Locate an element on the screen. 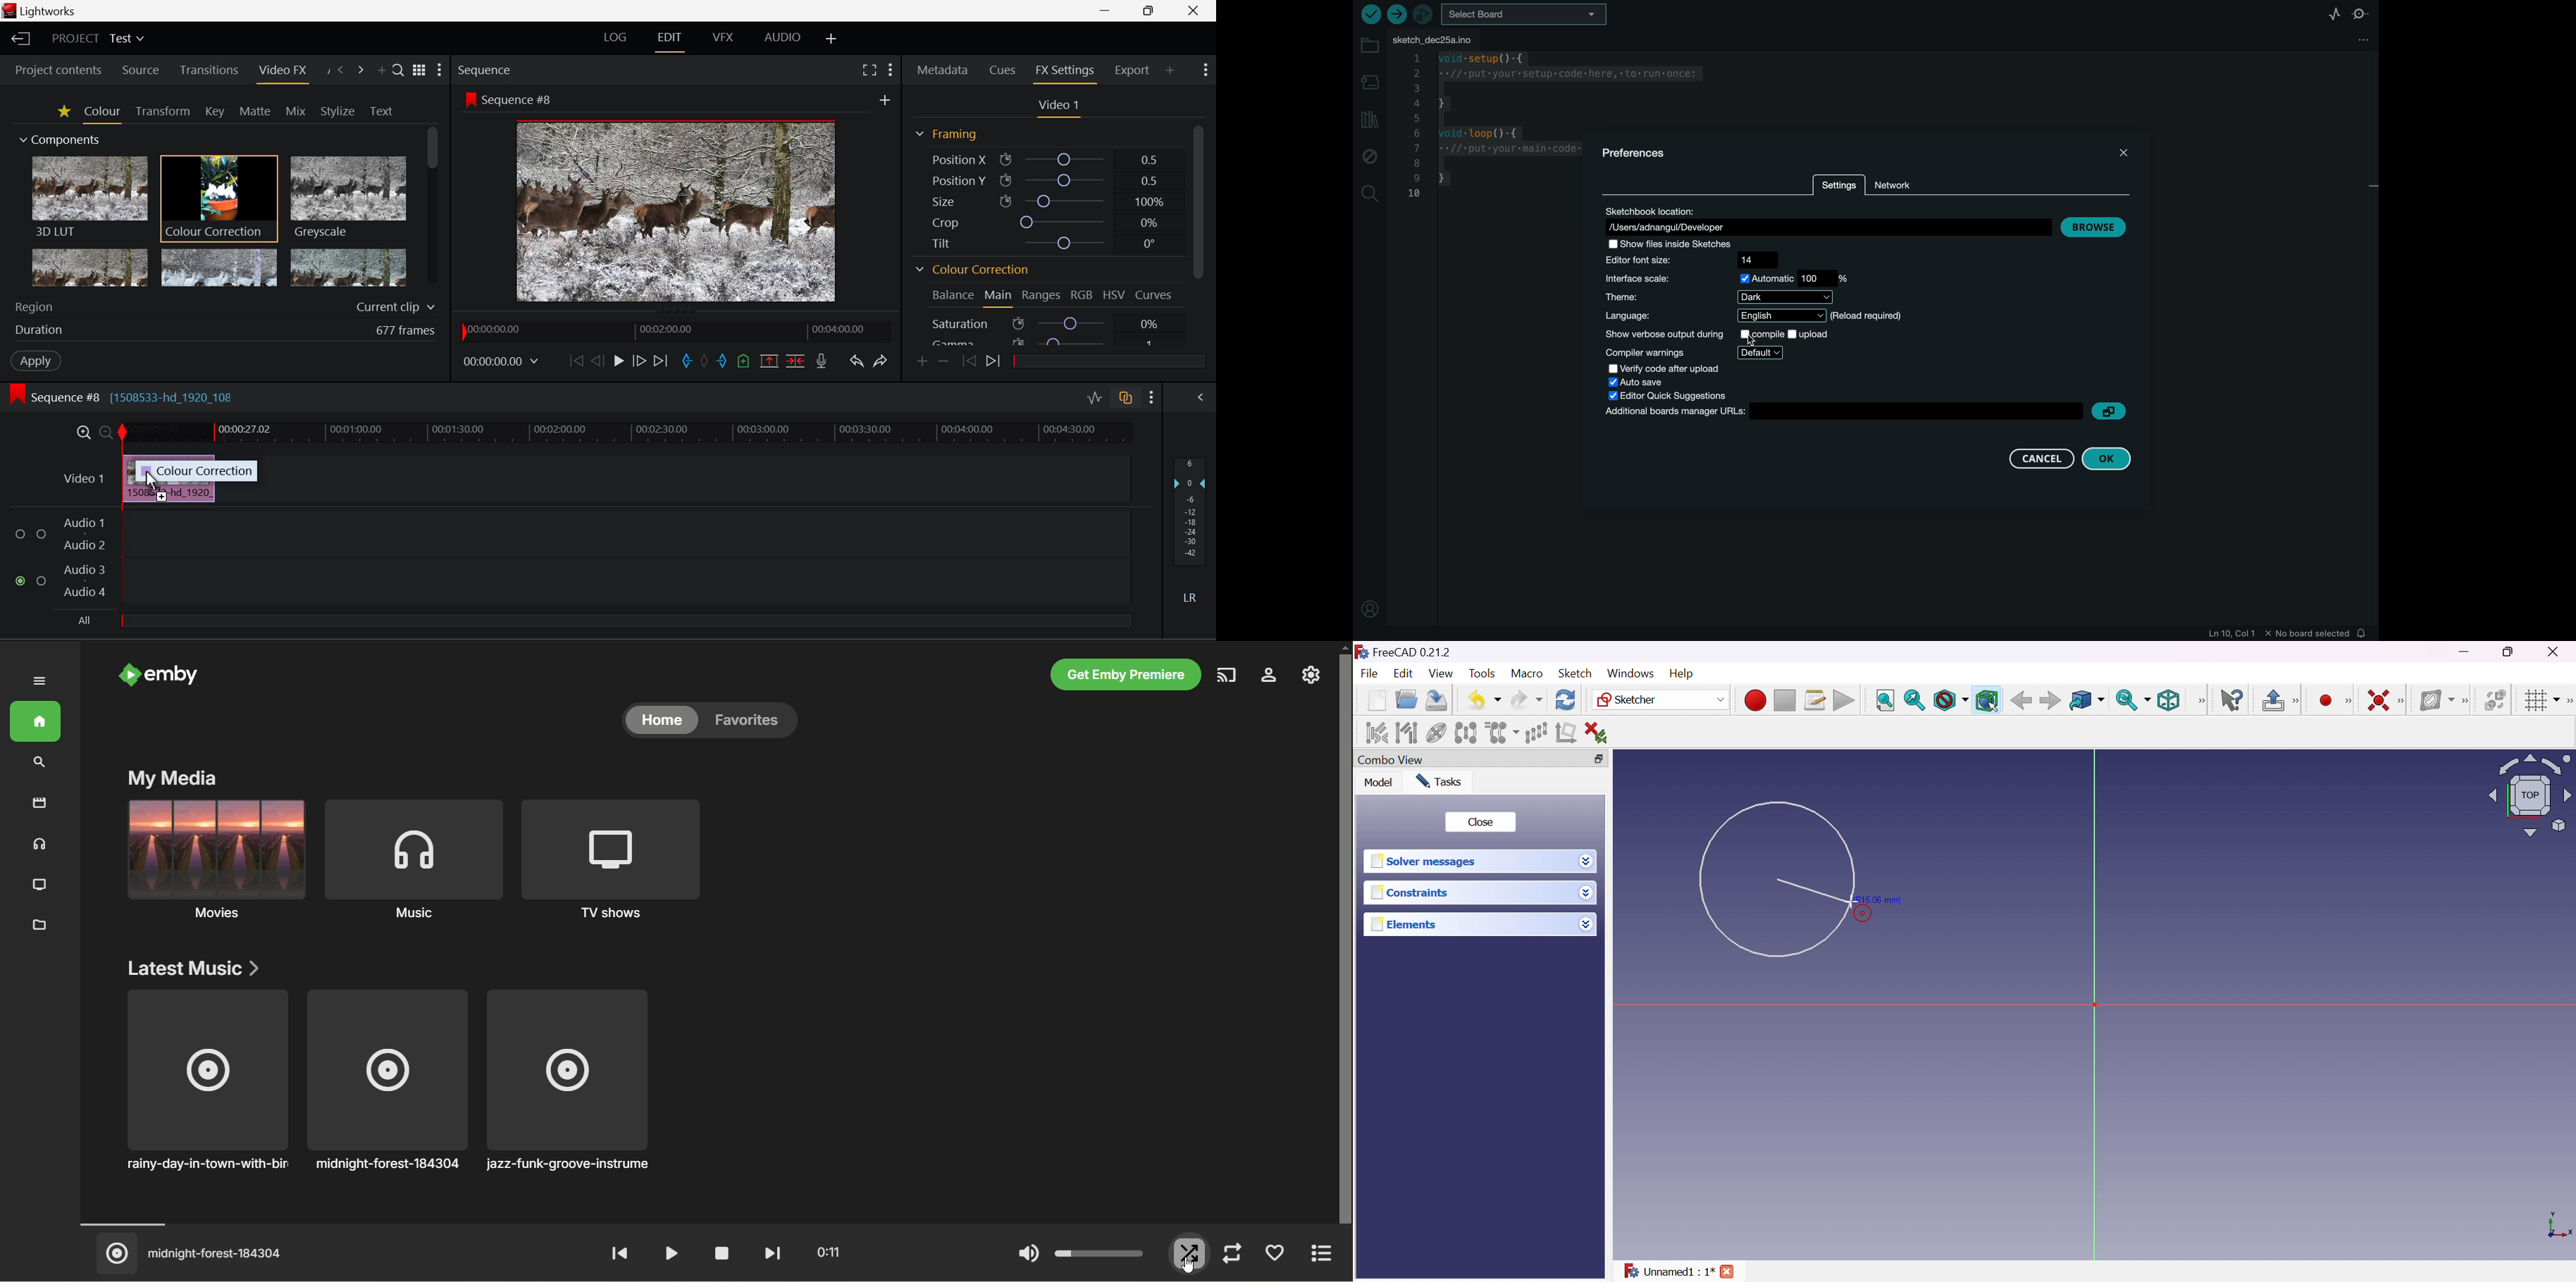 Image resolution: width=2576 pixels, height=1288 pixels. Play is located at coordinates (617, 362).